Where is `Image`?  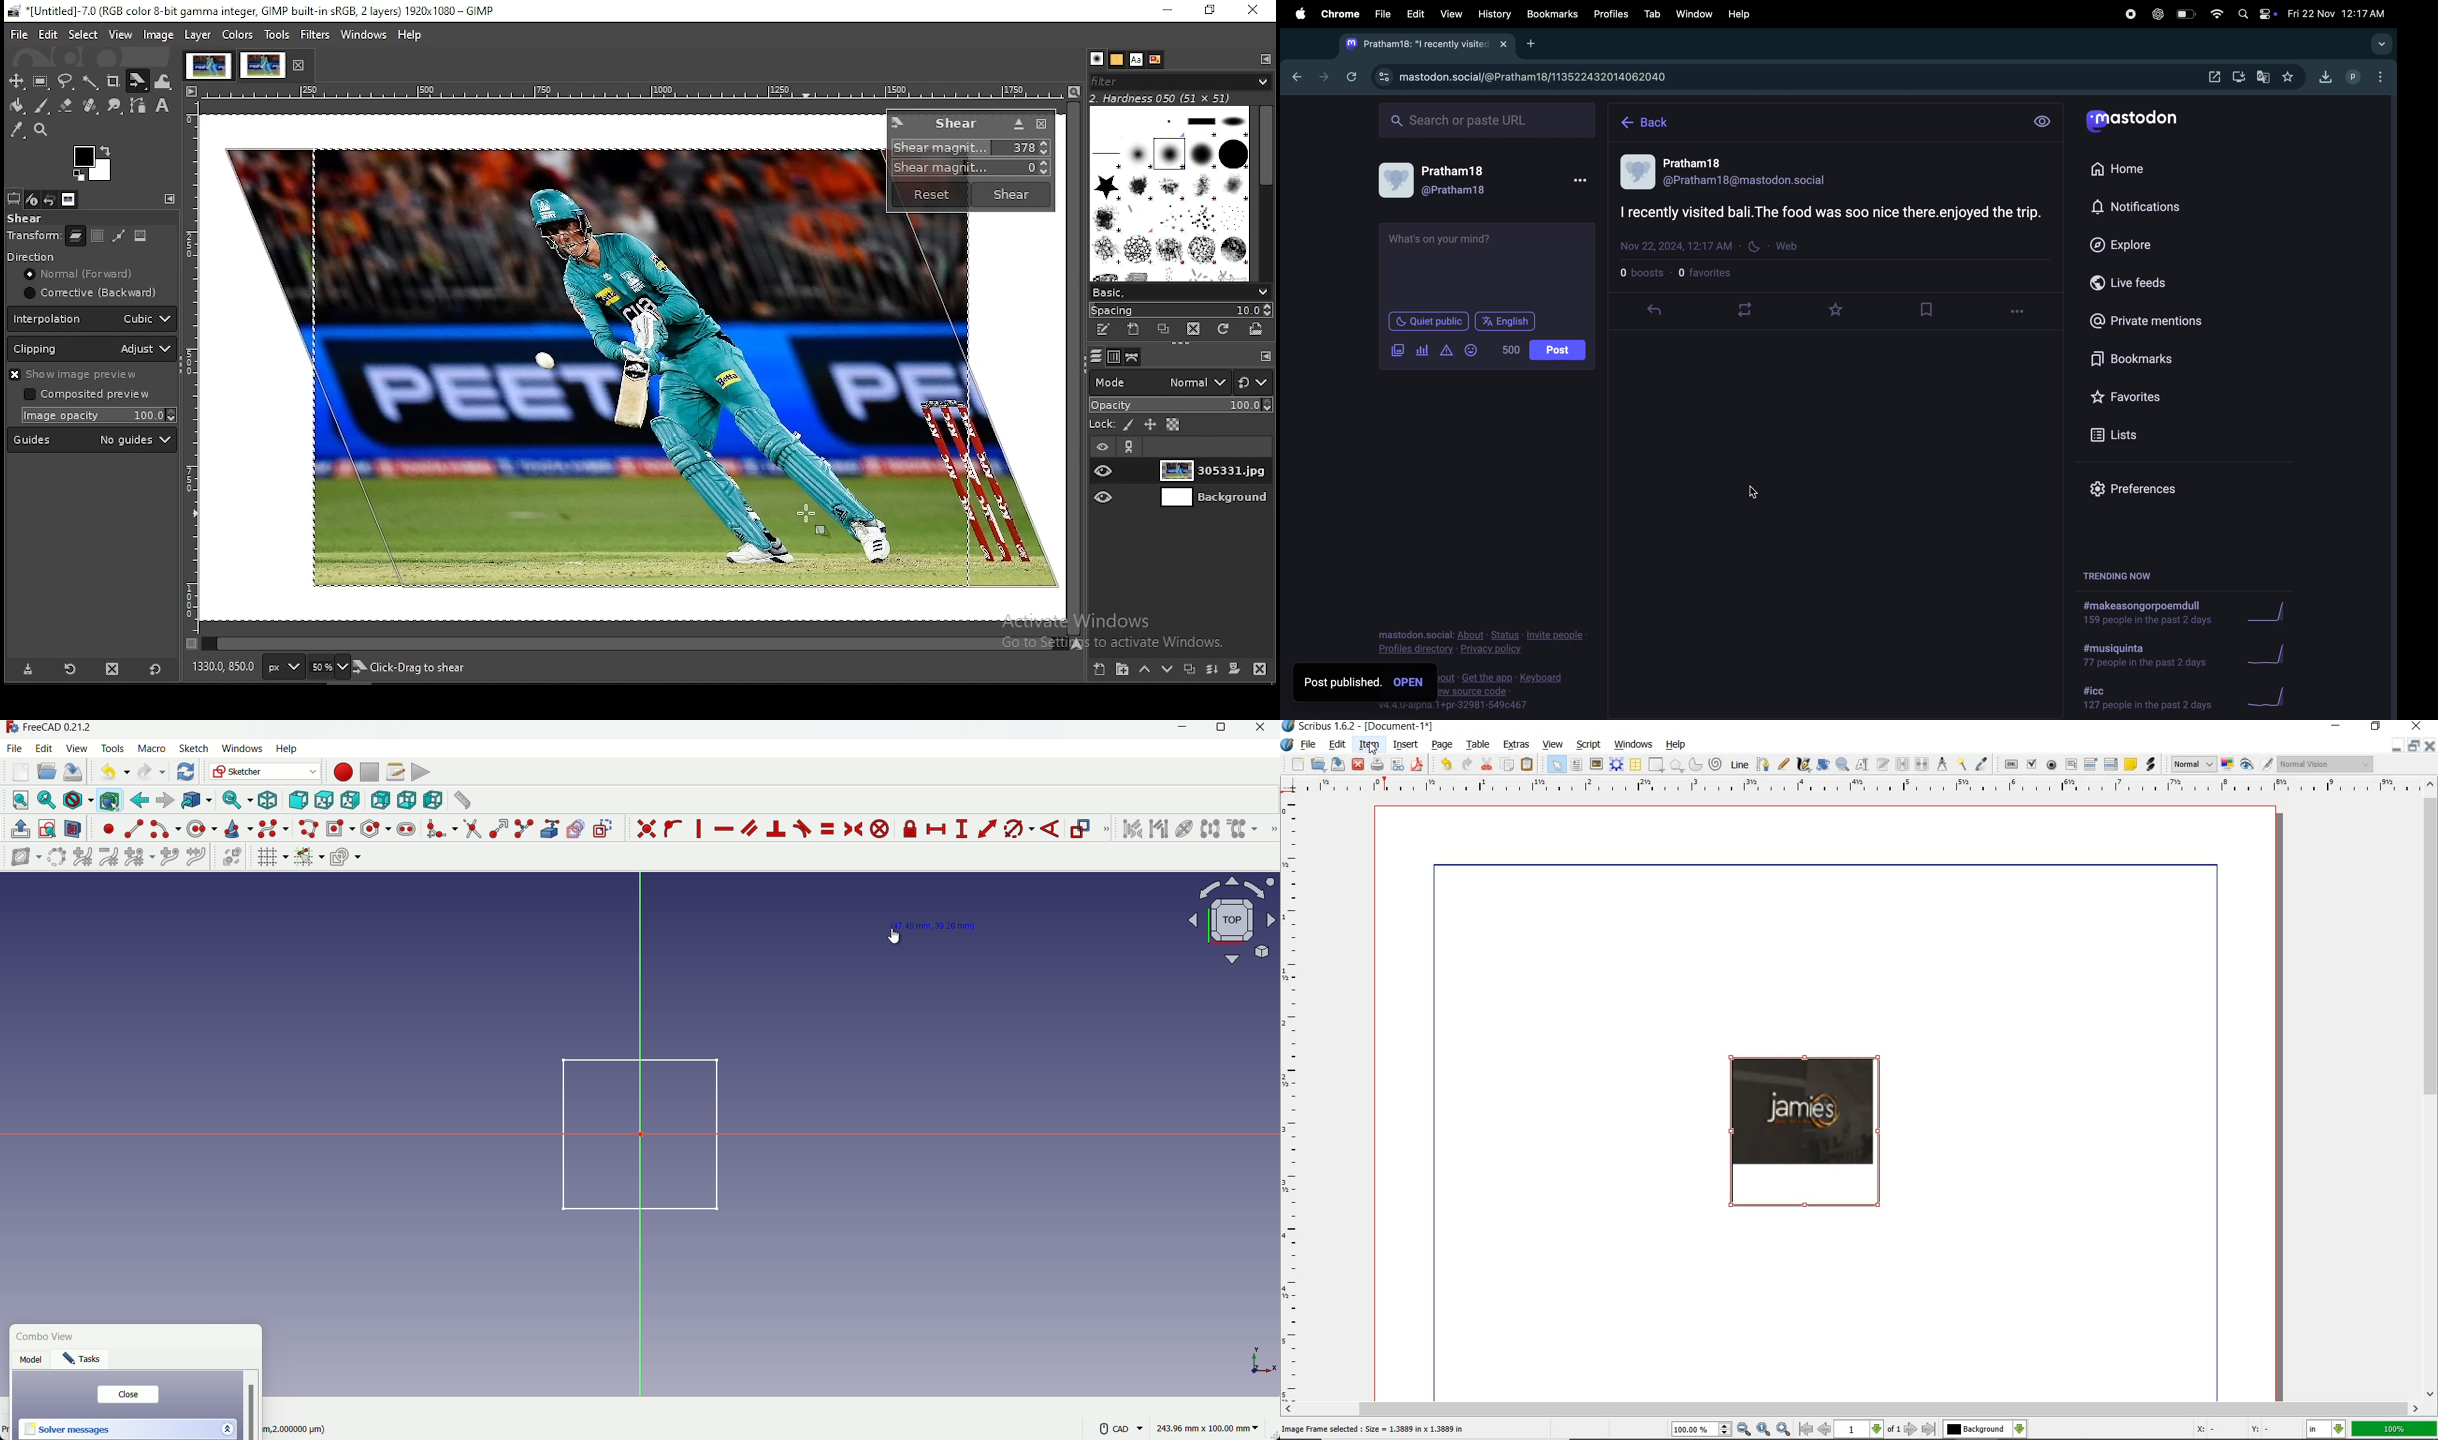
Image is located at coordinates (1807, 1130).